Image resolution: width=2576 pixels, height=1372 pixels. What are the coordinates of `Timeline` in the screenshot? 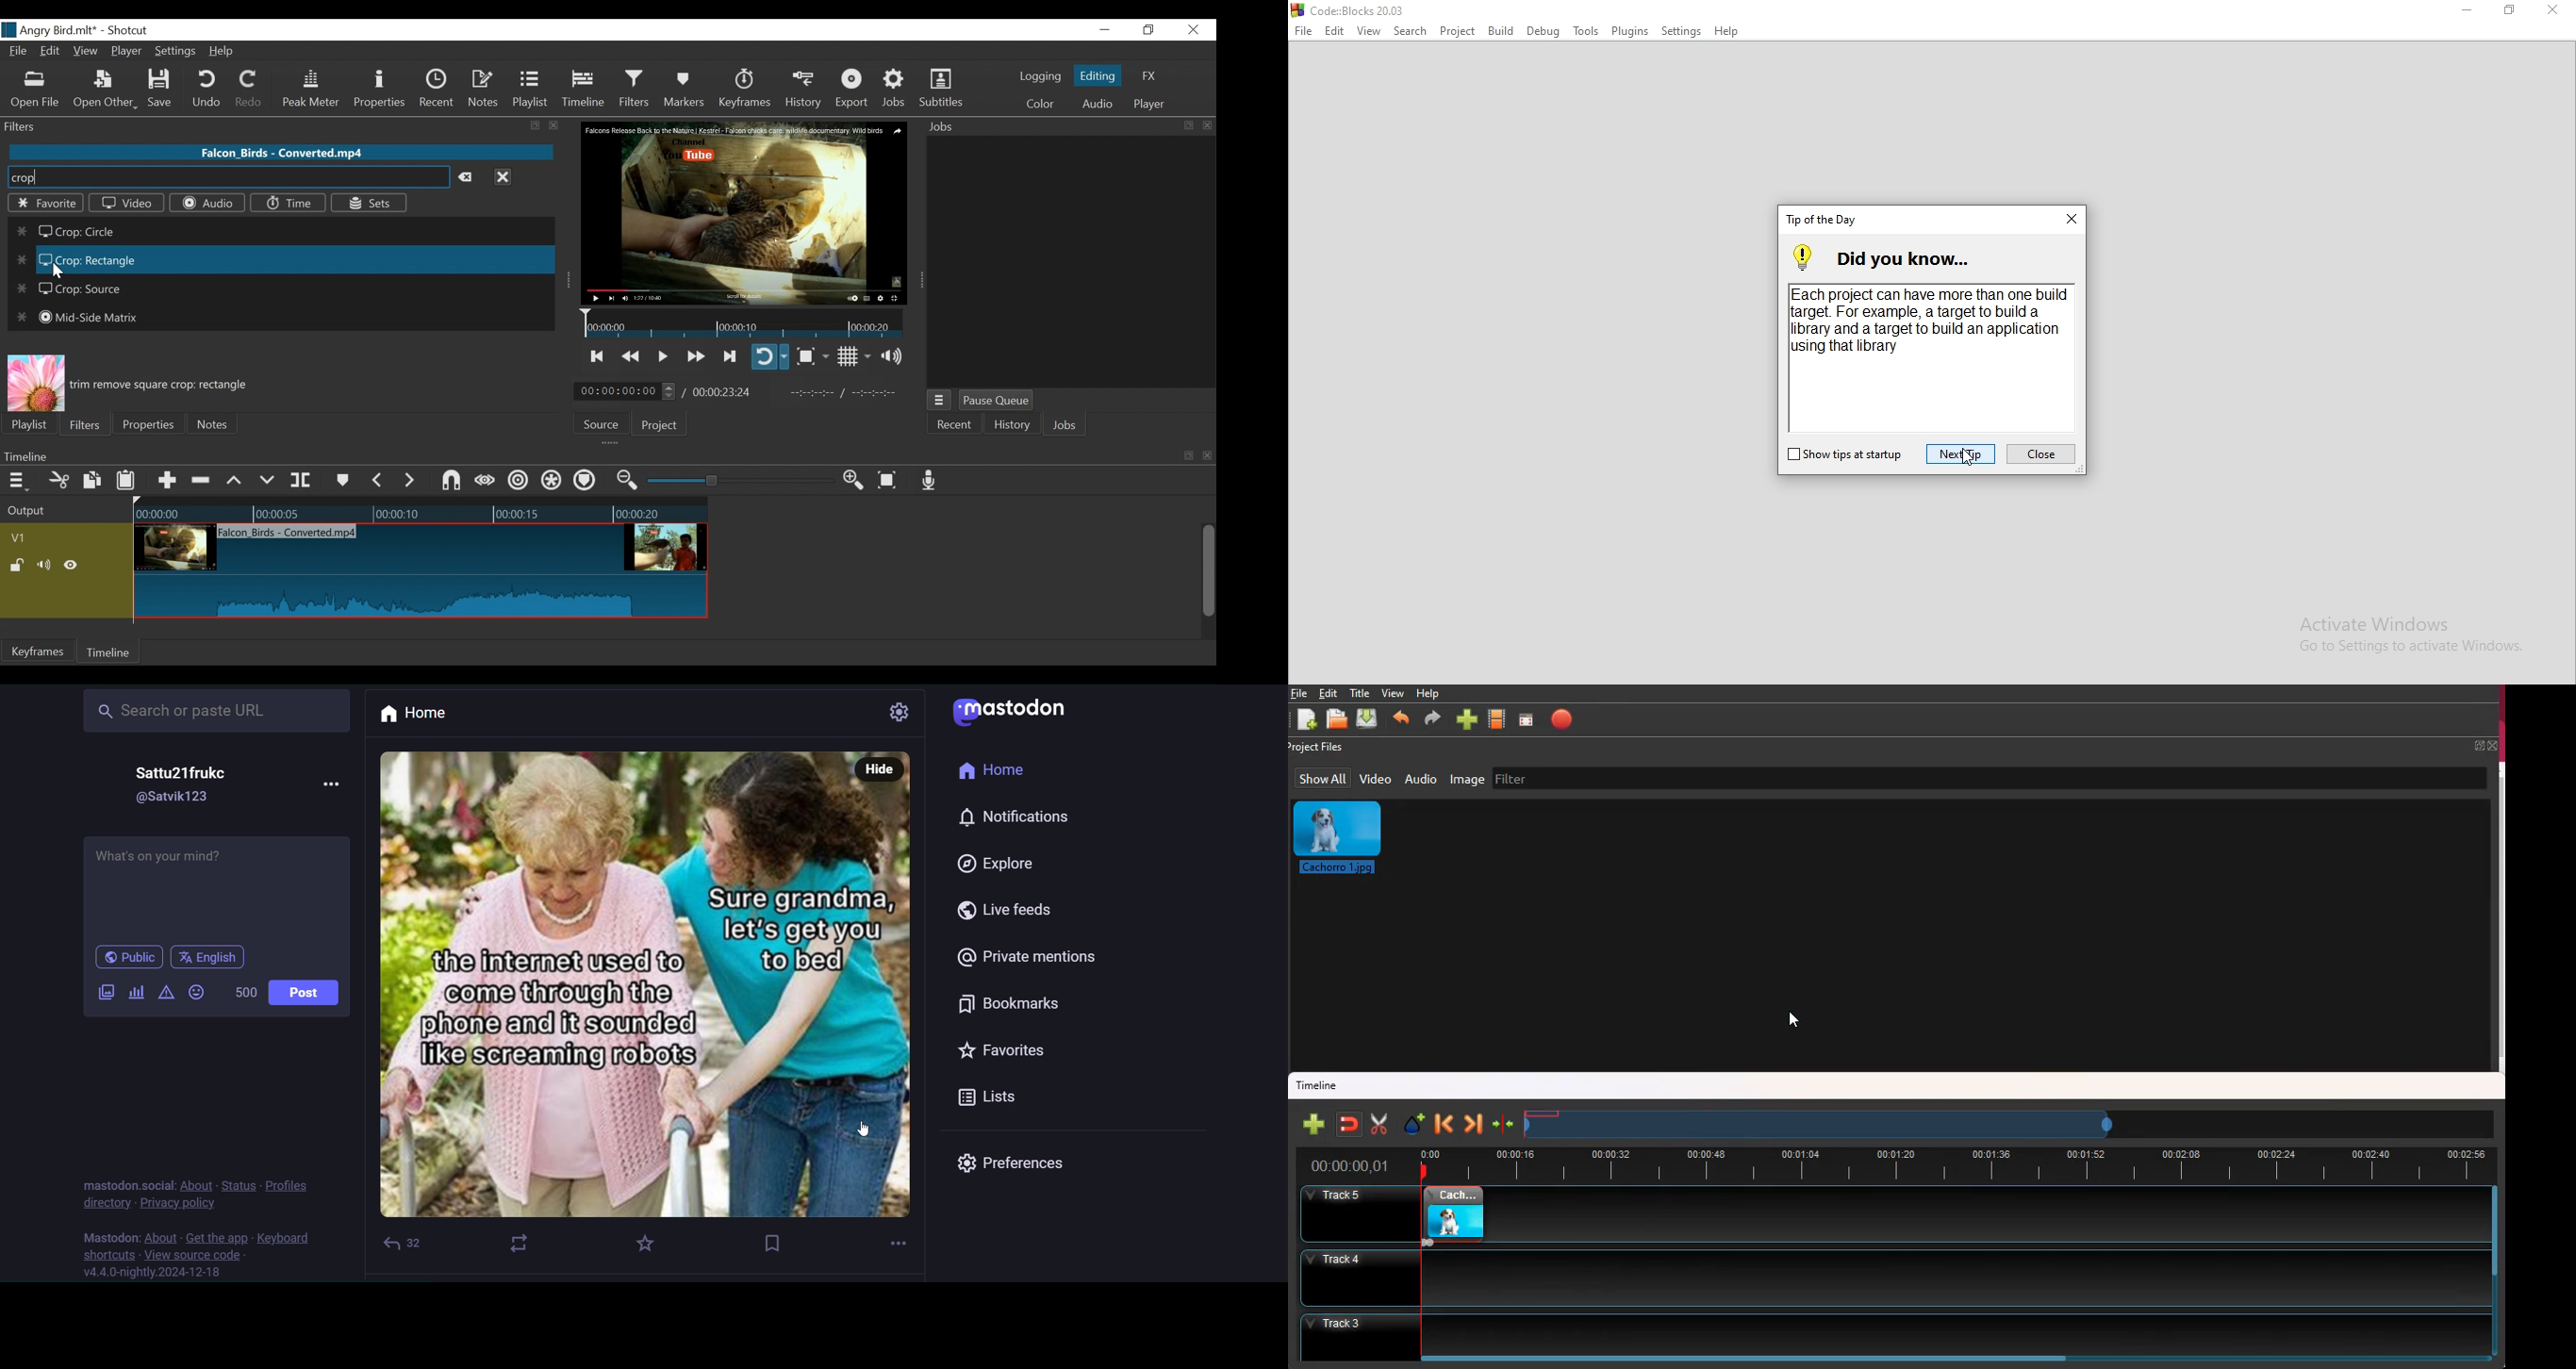 It's located at (586, 456).